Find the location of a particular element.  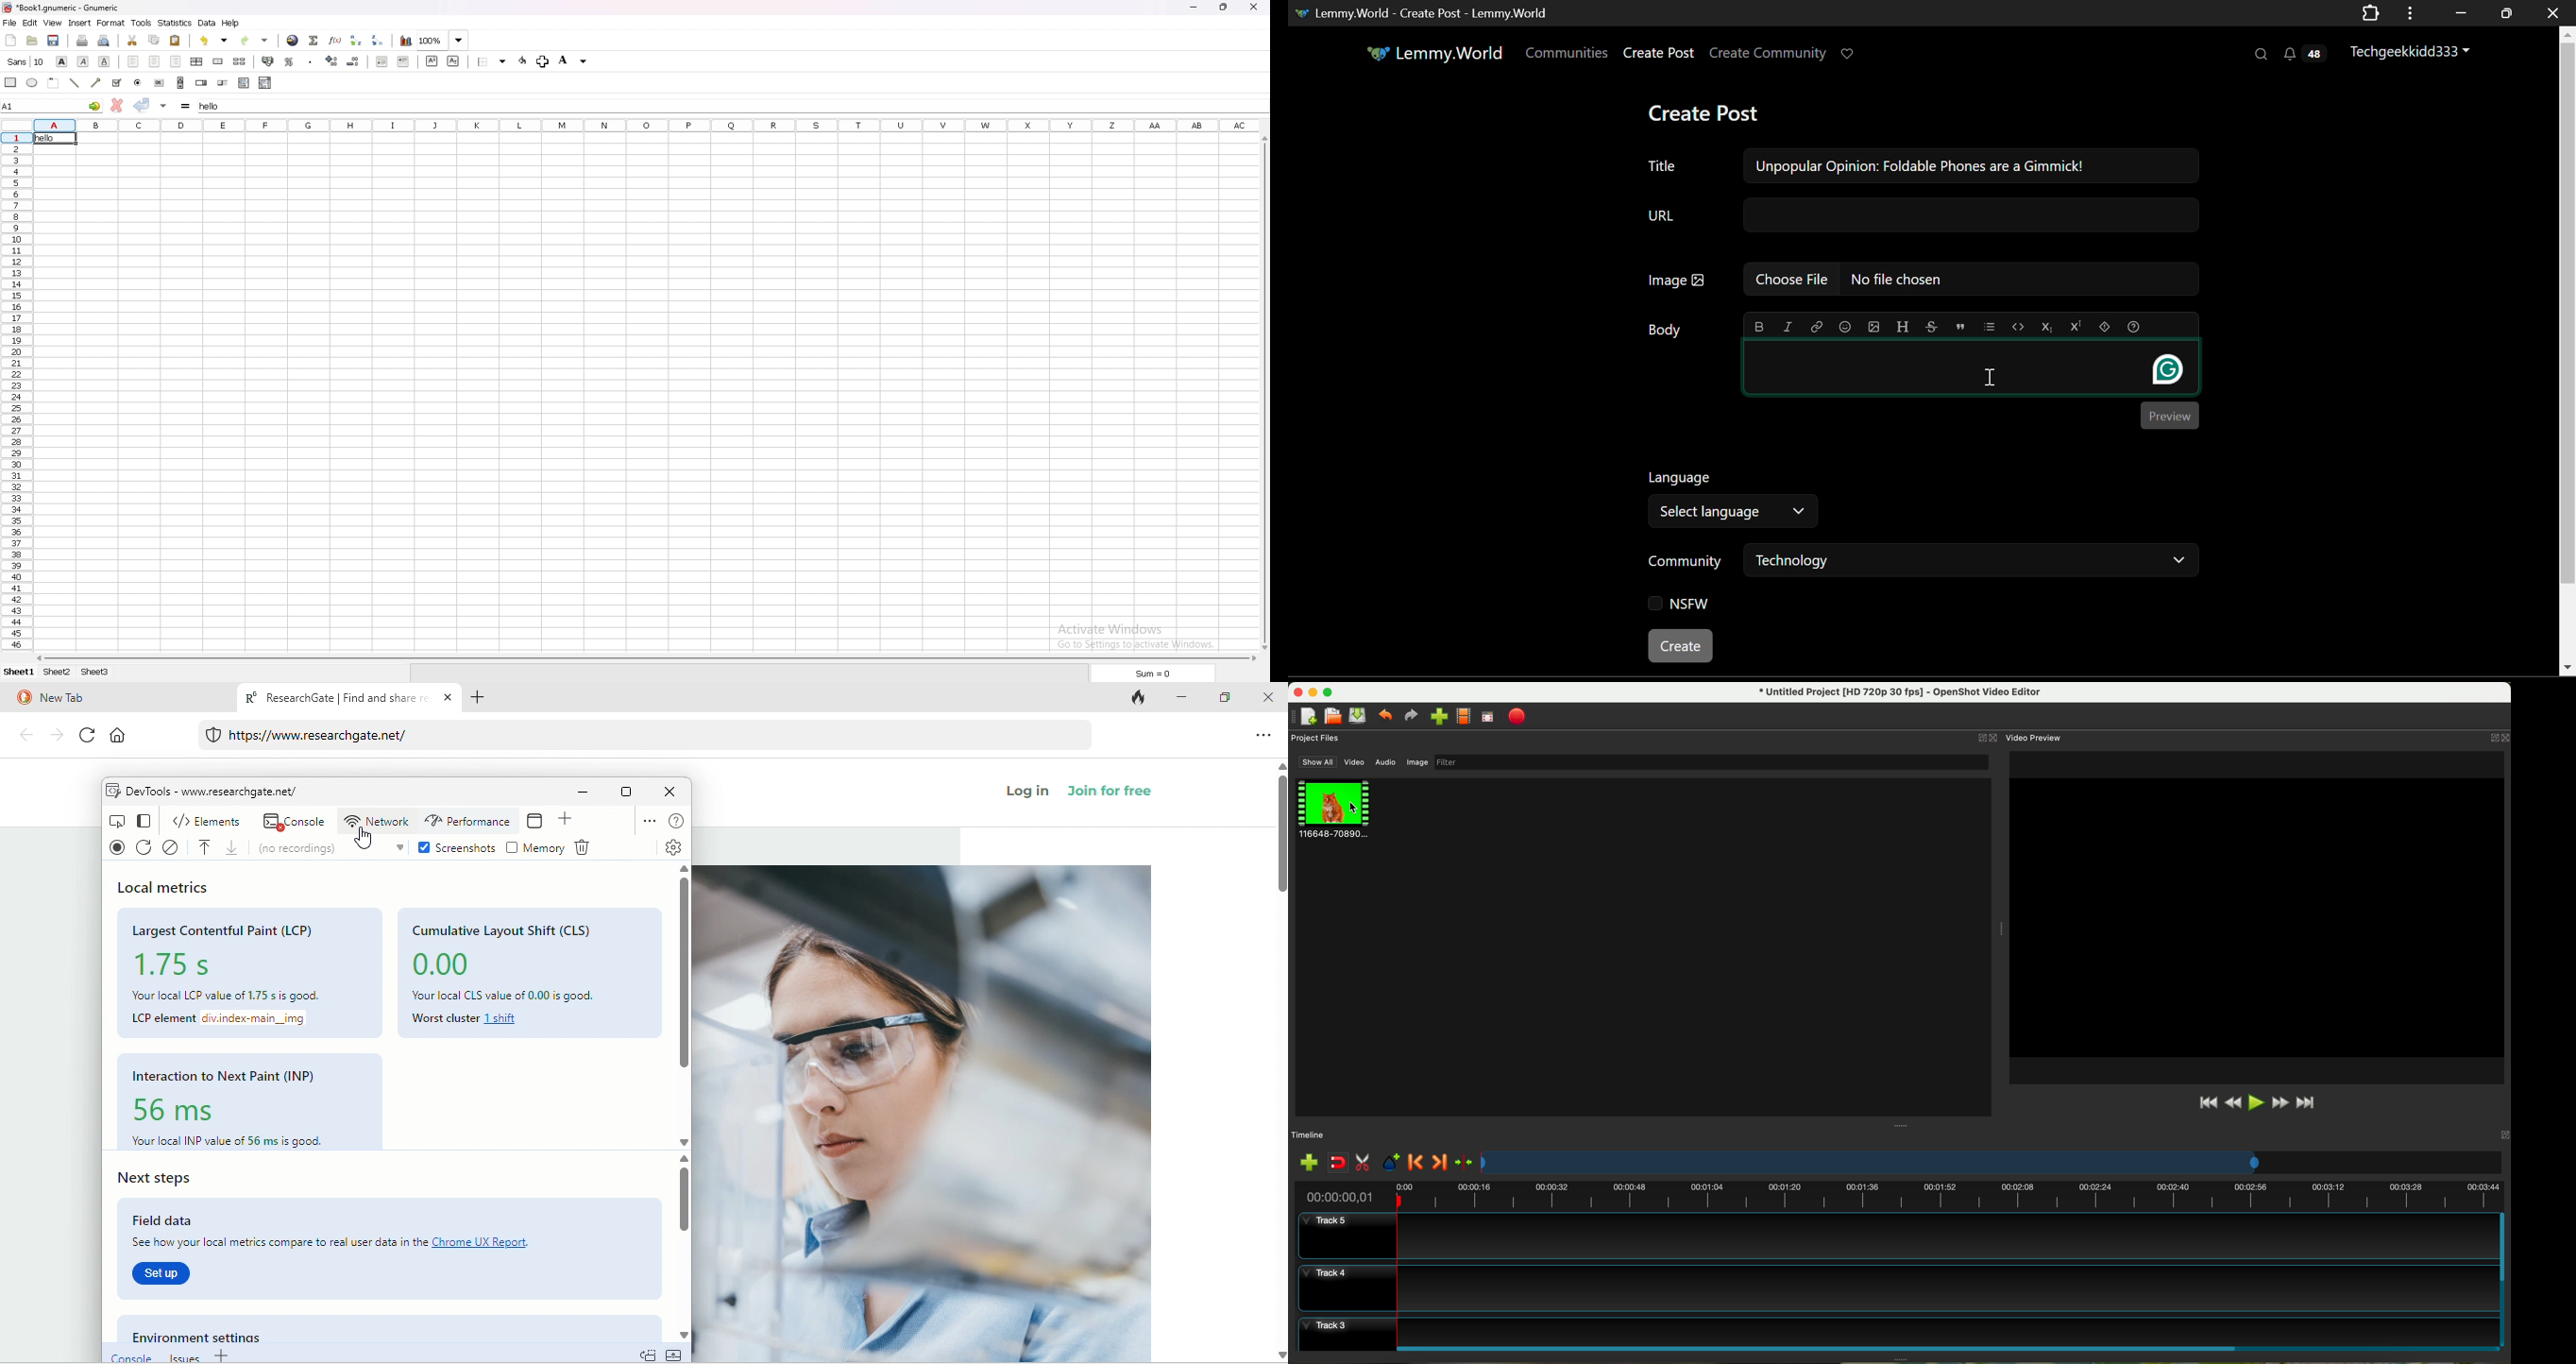

close is located at coordinates (1268, 696).